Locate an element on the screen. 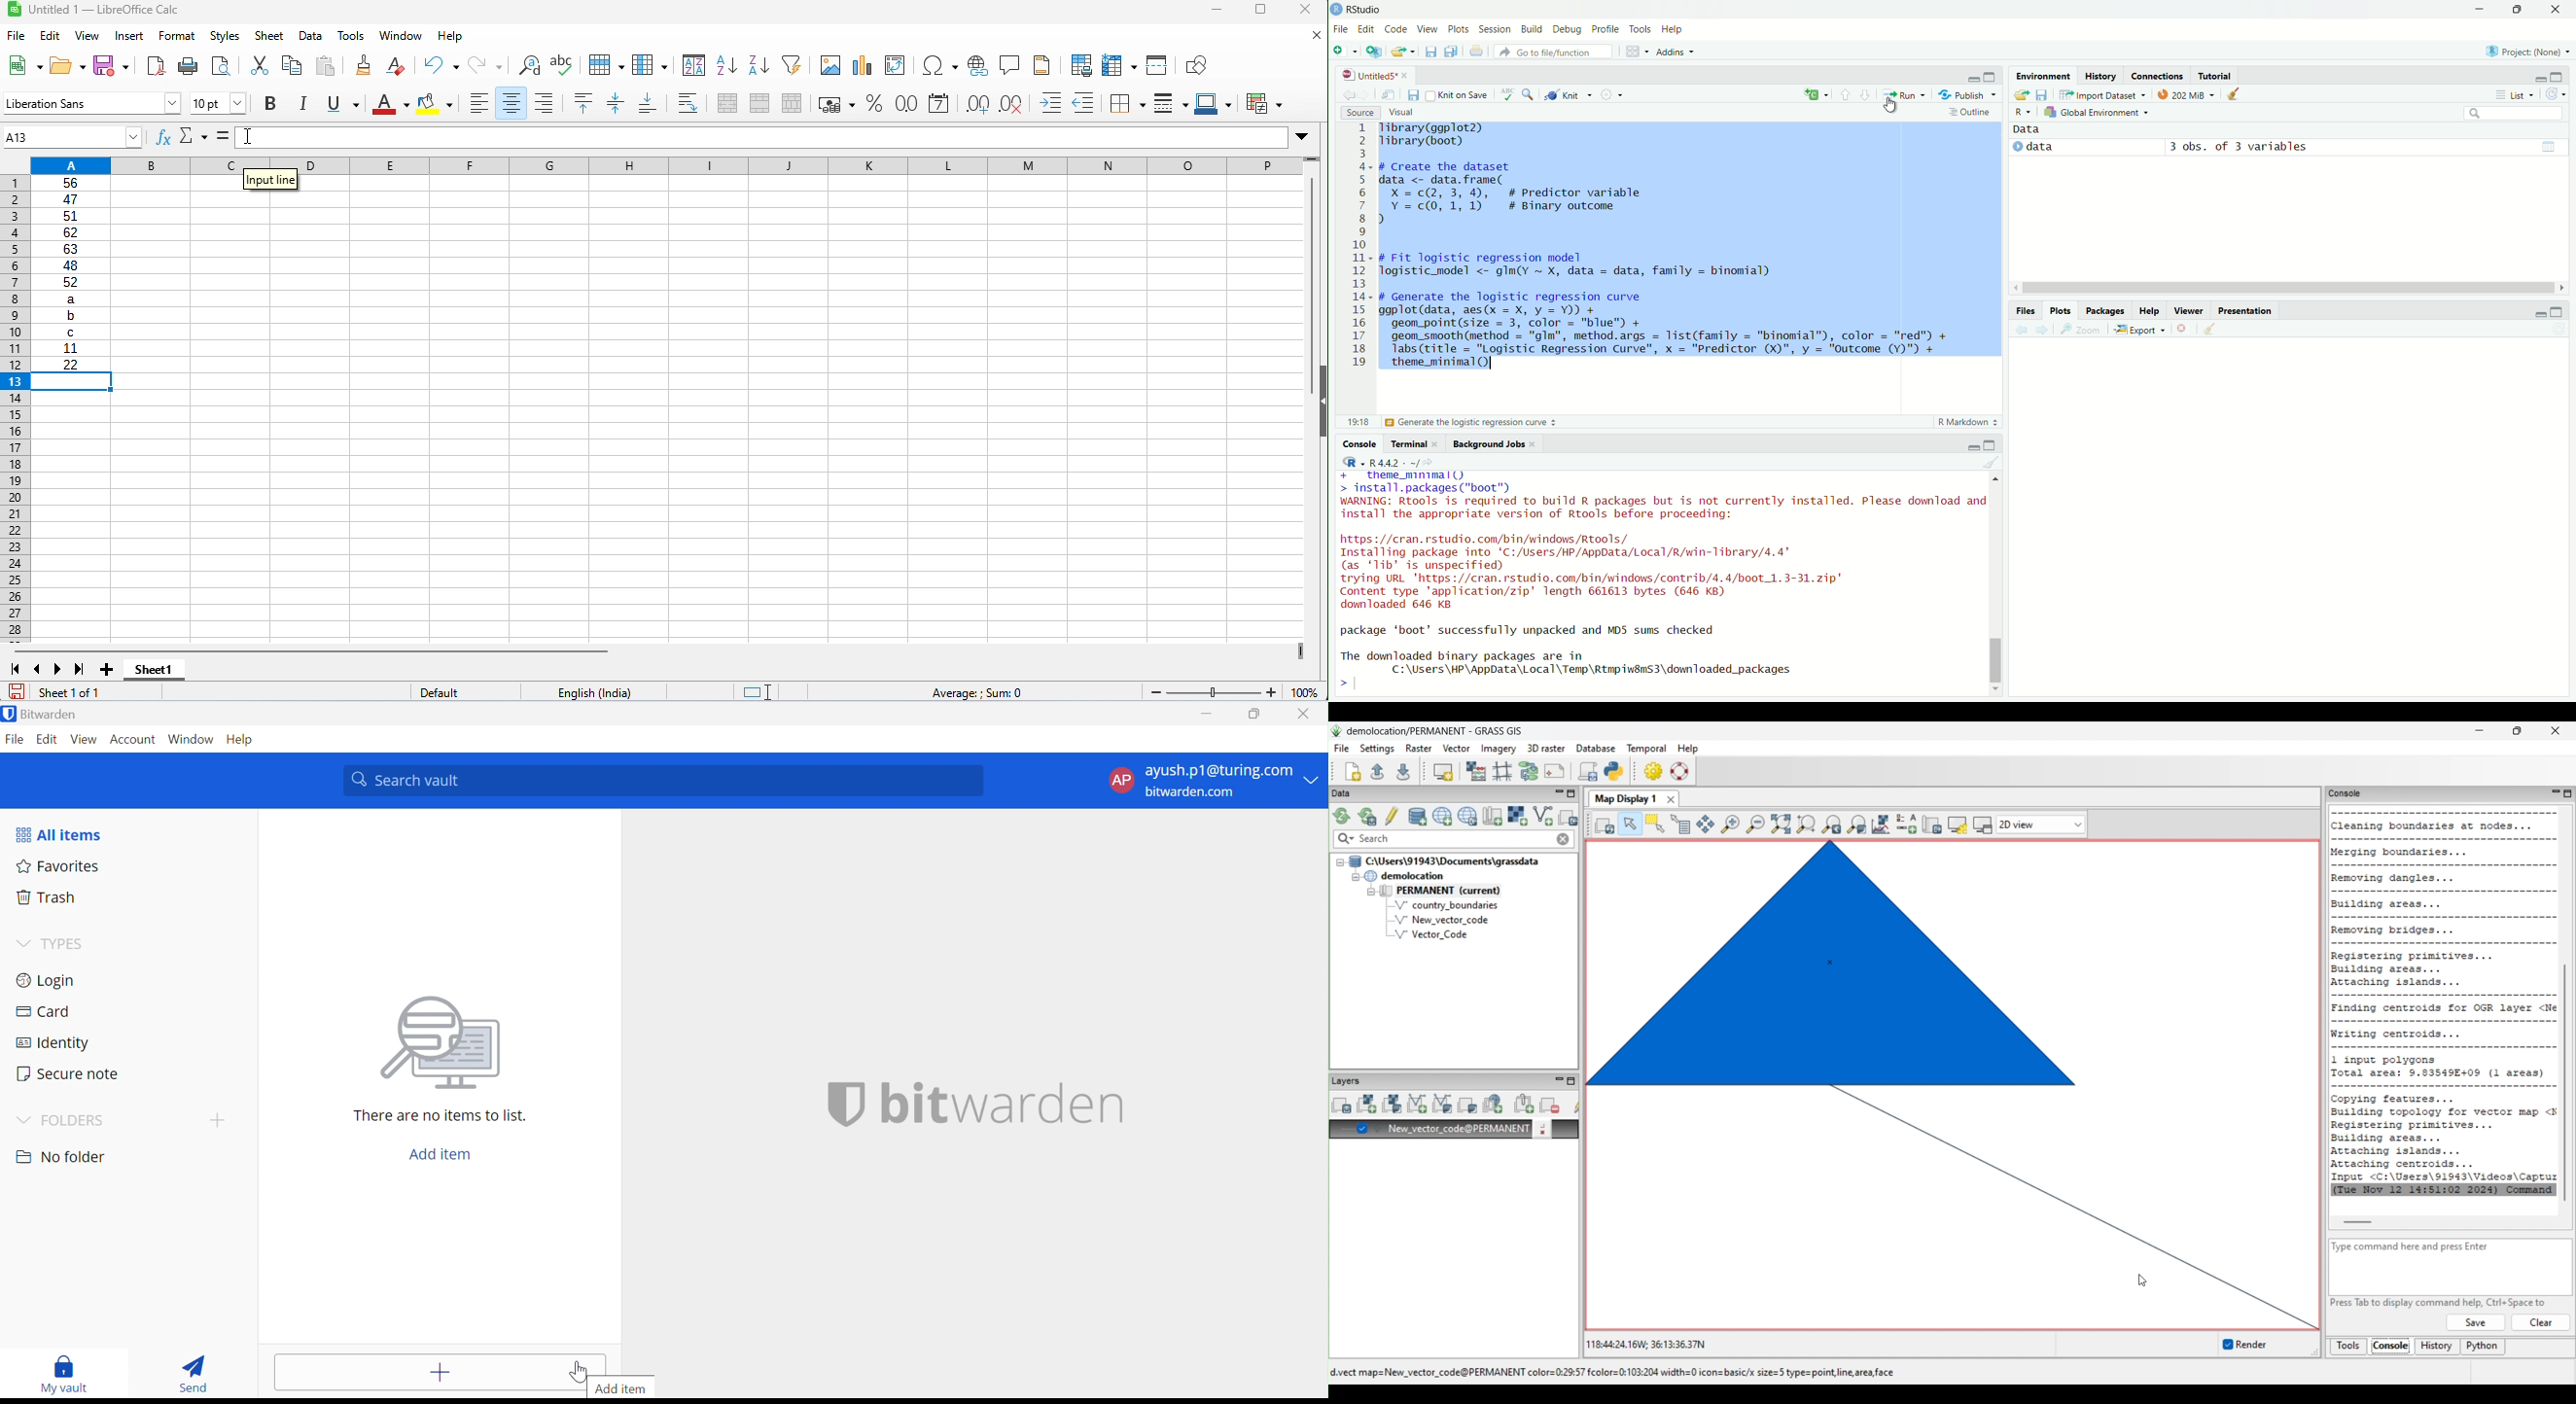 The height and width of the screenshot is (1428, 2576). 3 obs. of 3 variables is located at coordinates (2238, 148).